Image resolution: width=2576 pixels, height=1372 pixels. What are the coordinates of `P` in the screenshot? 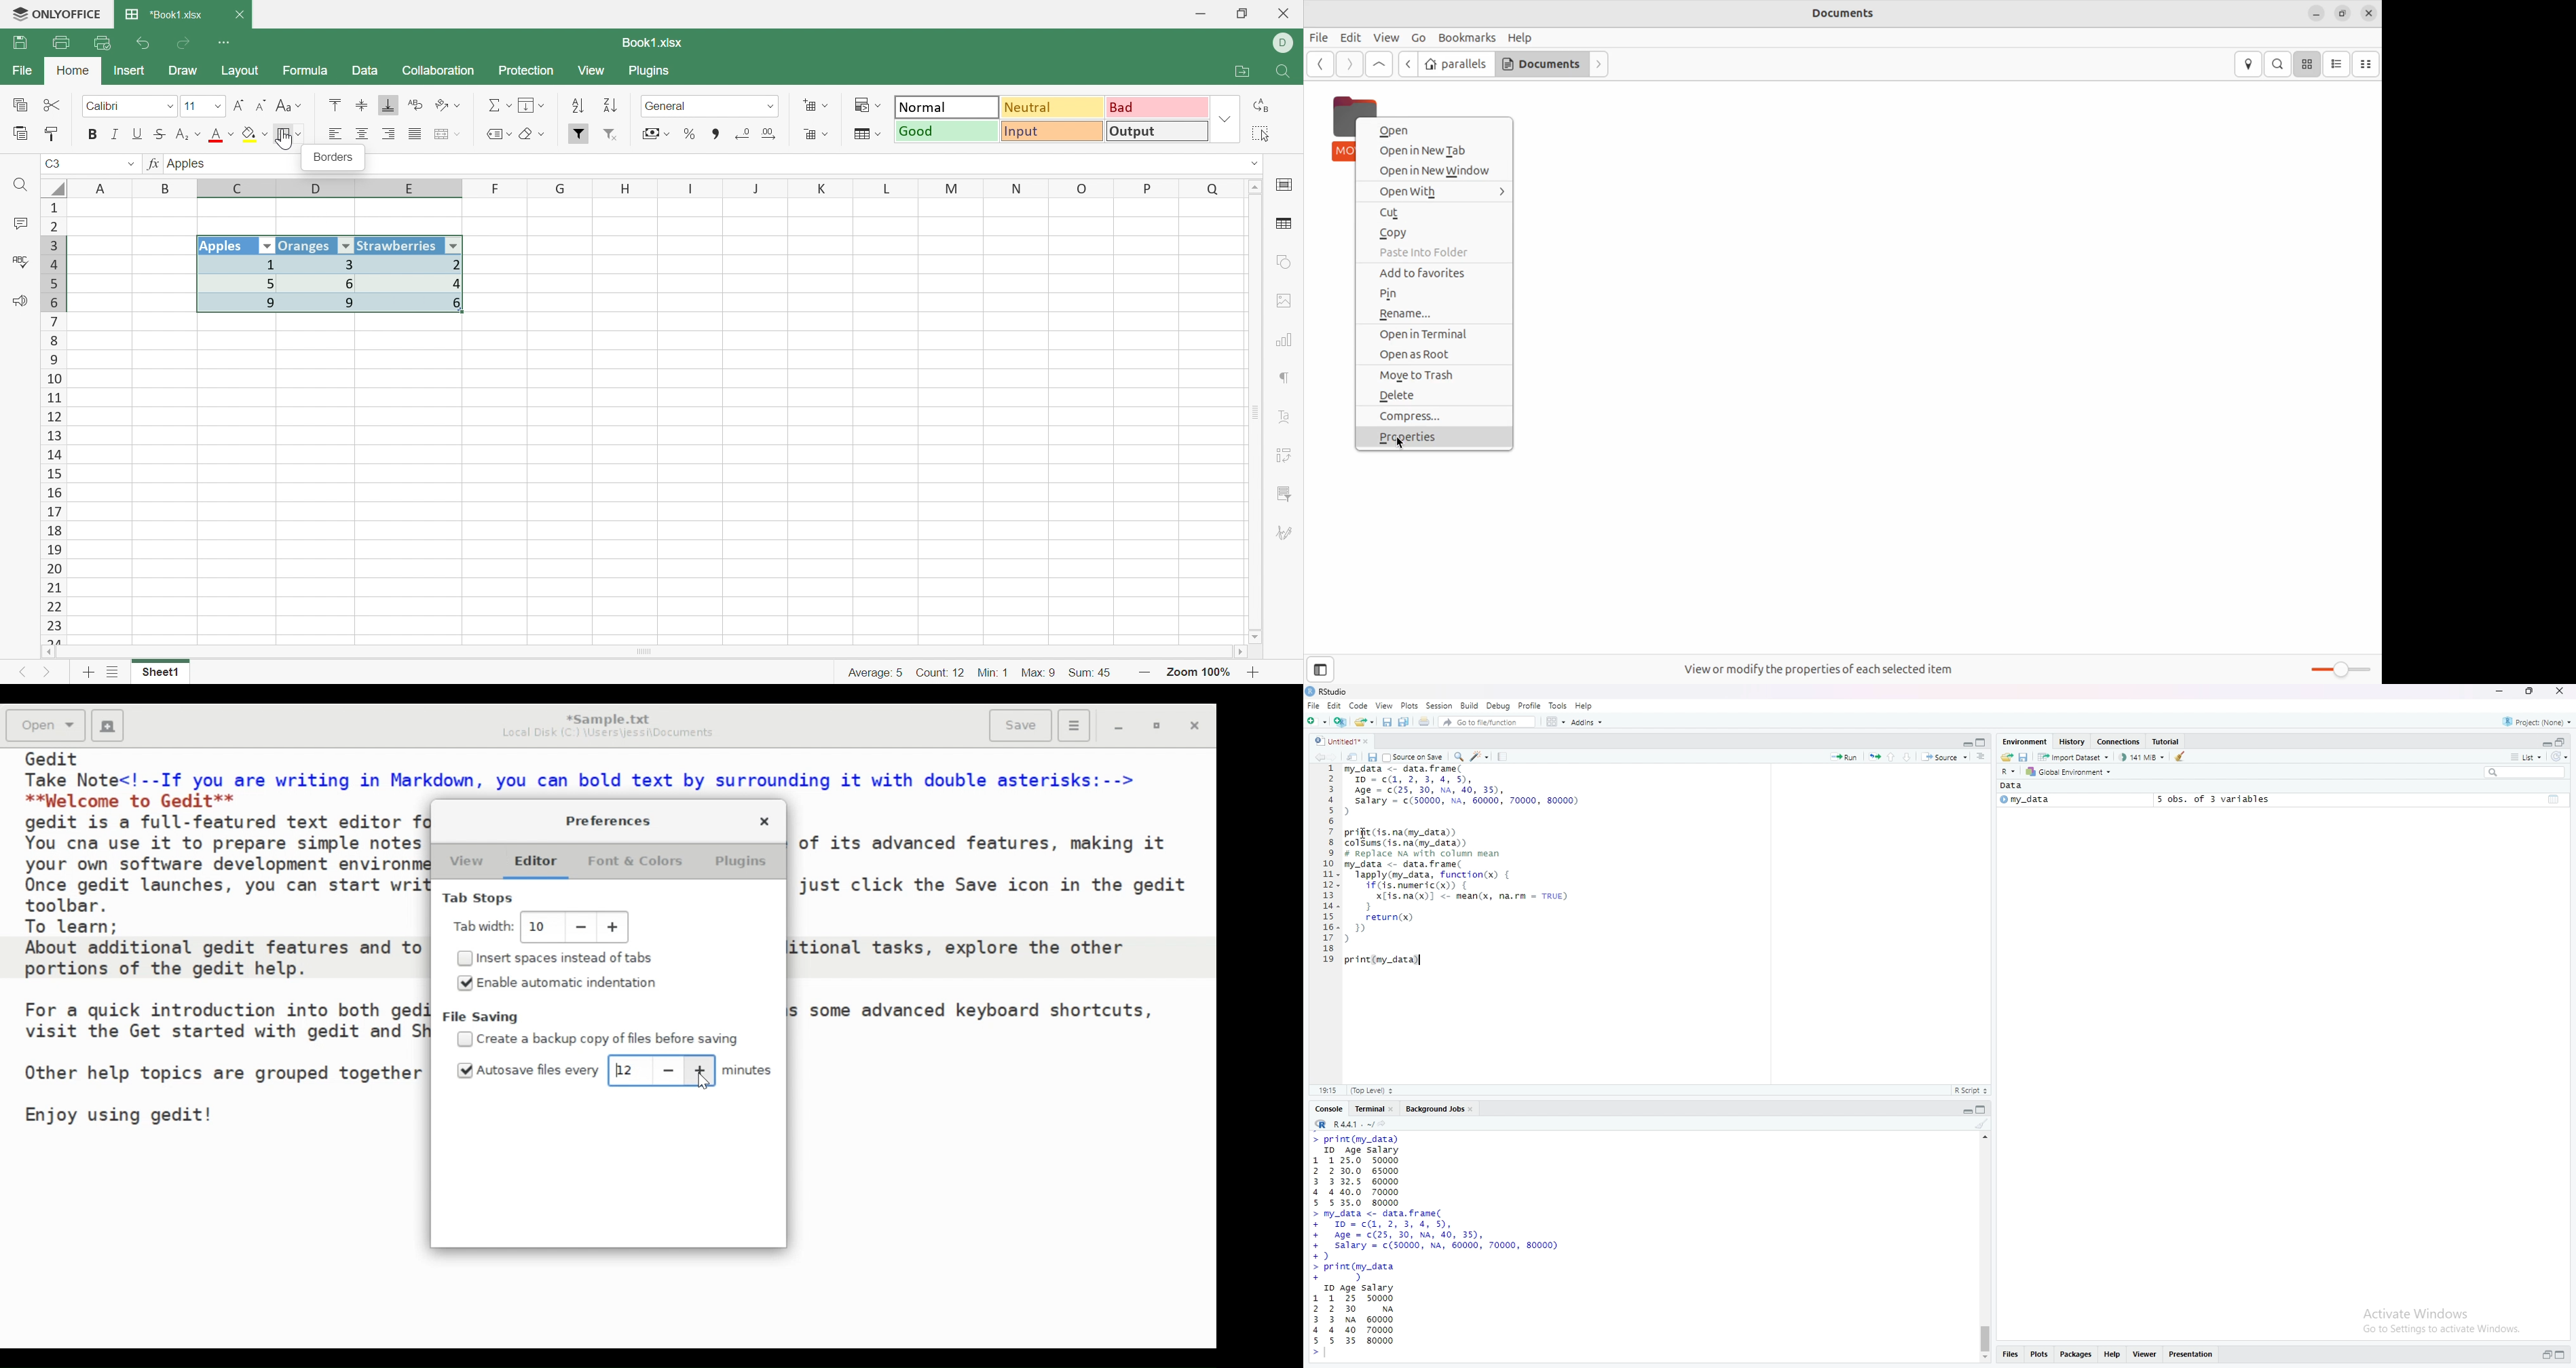 It's located at (1149, 187).